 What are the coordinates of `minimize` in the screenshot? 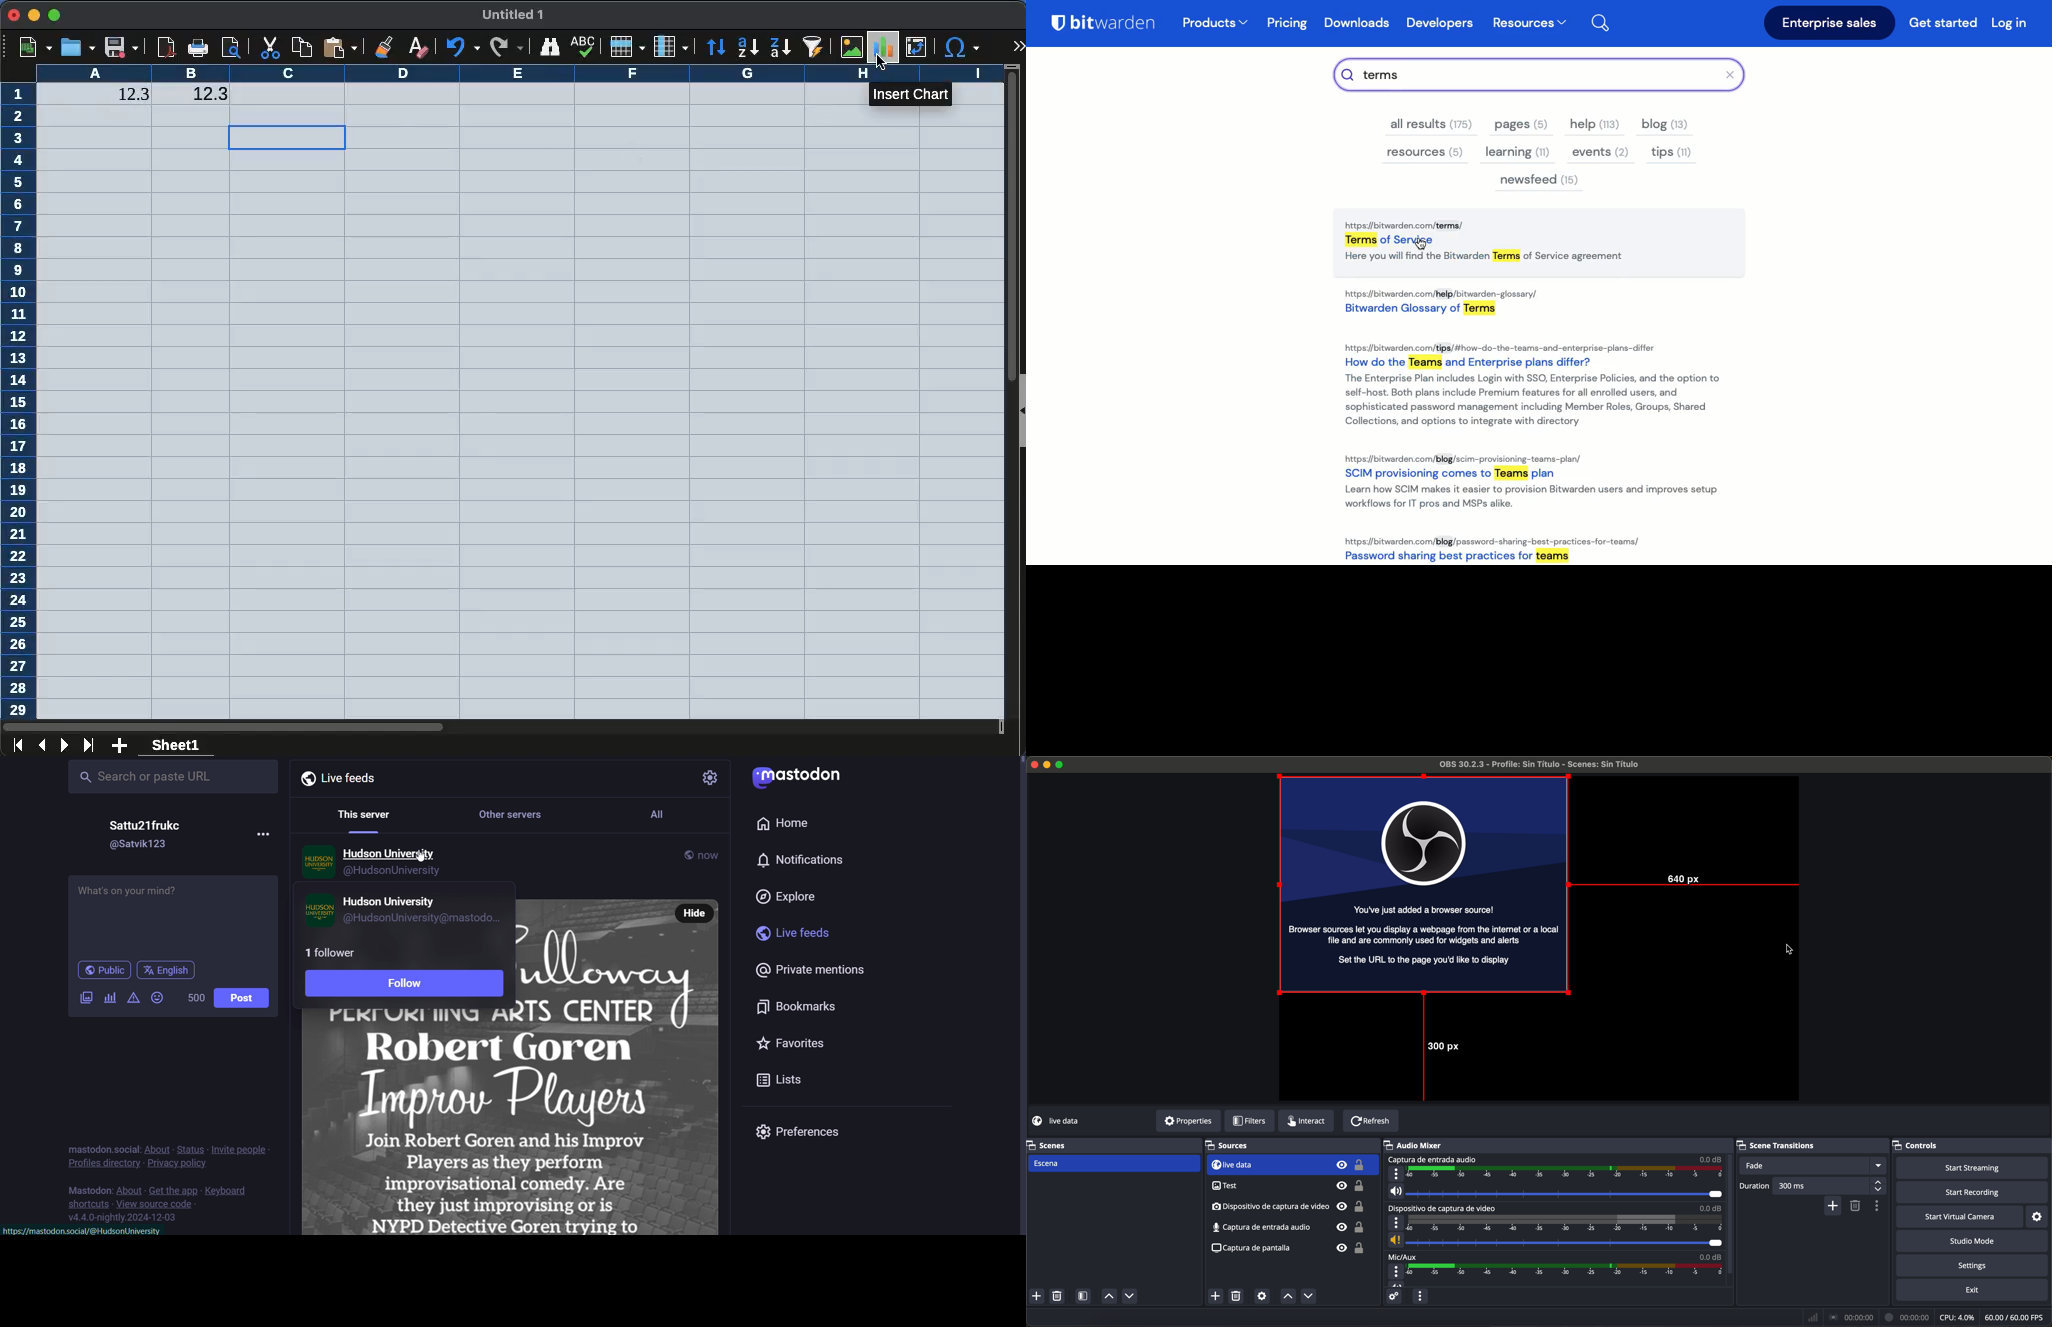 It's located at (35, 15).